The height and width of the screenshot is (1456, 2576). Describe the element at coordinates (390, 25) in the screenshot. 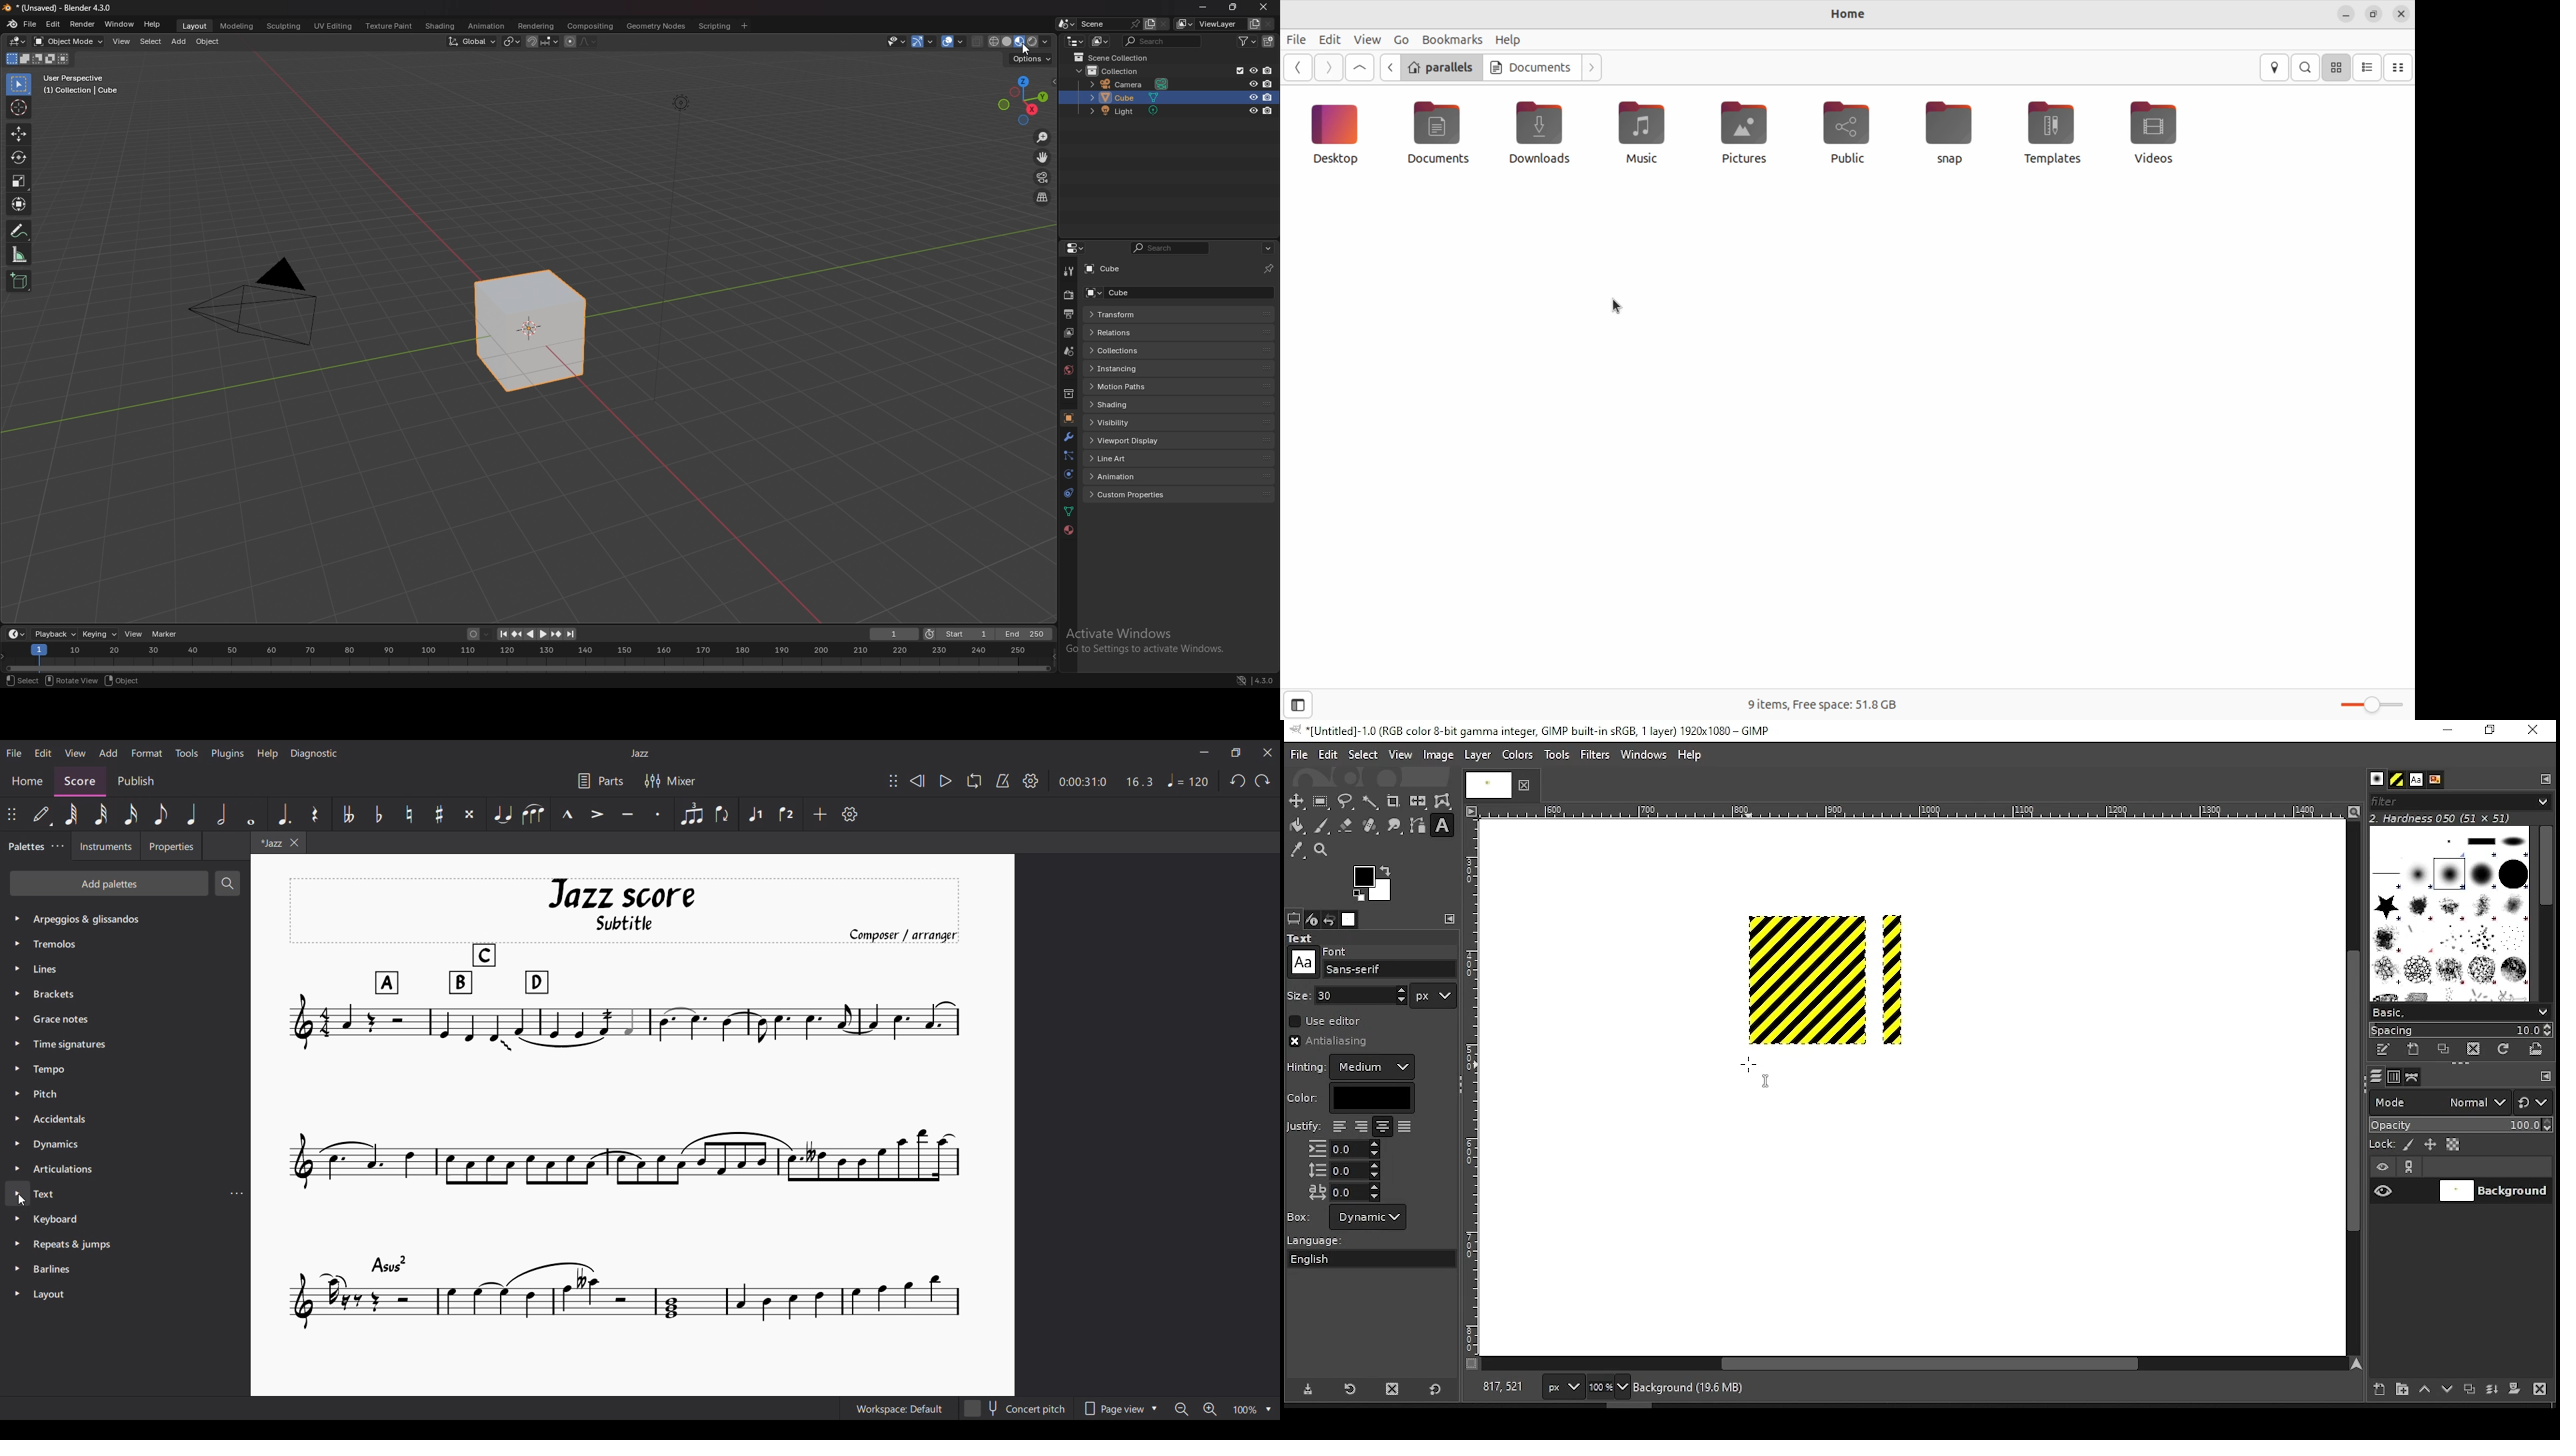

I see `texture paint` at that location.